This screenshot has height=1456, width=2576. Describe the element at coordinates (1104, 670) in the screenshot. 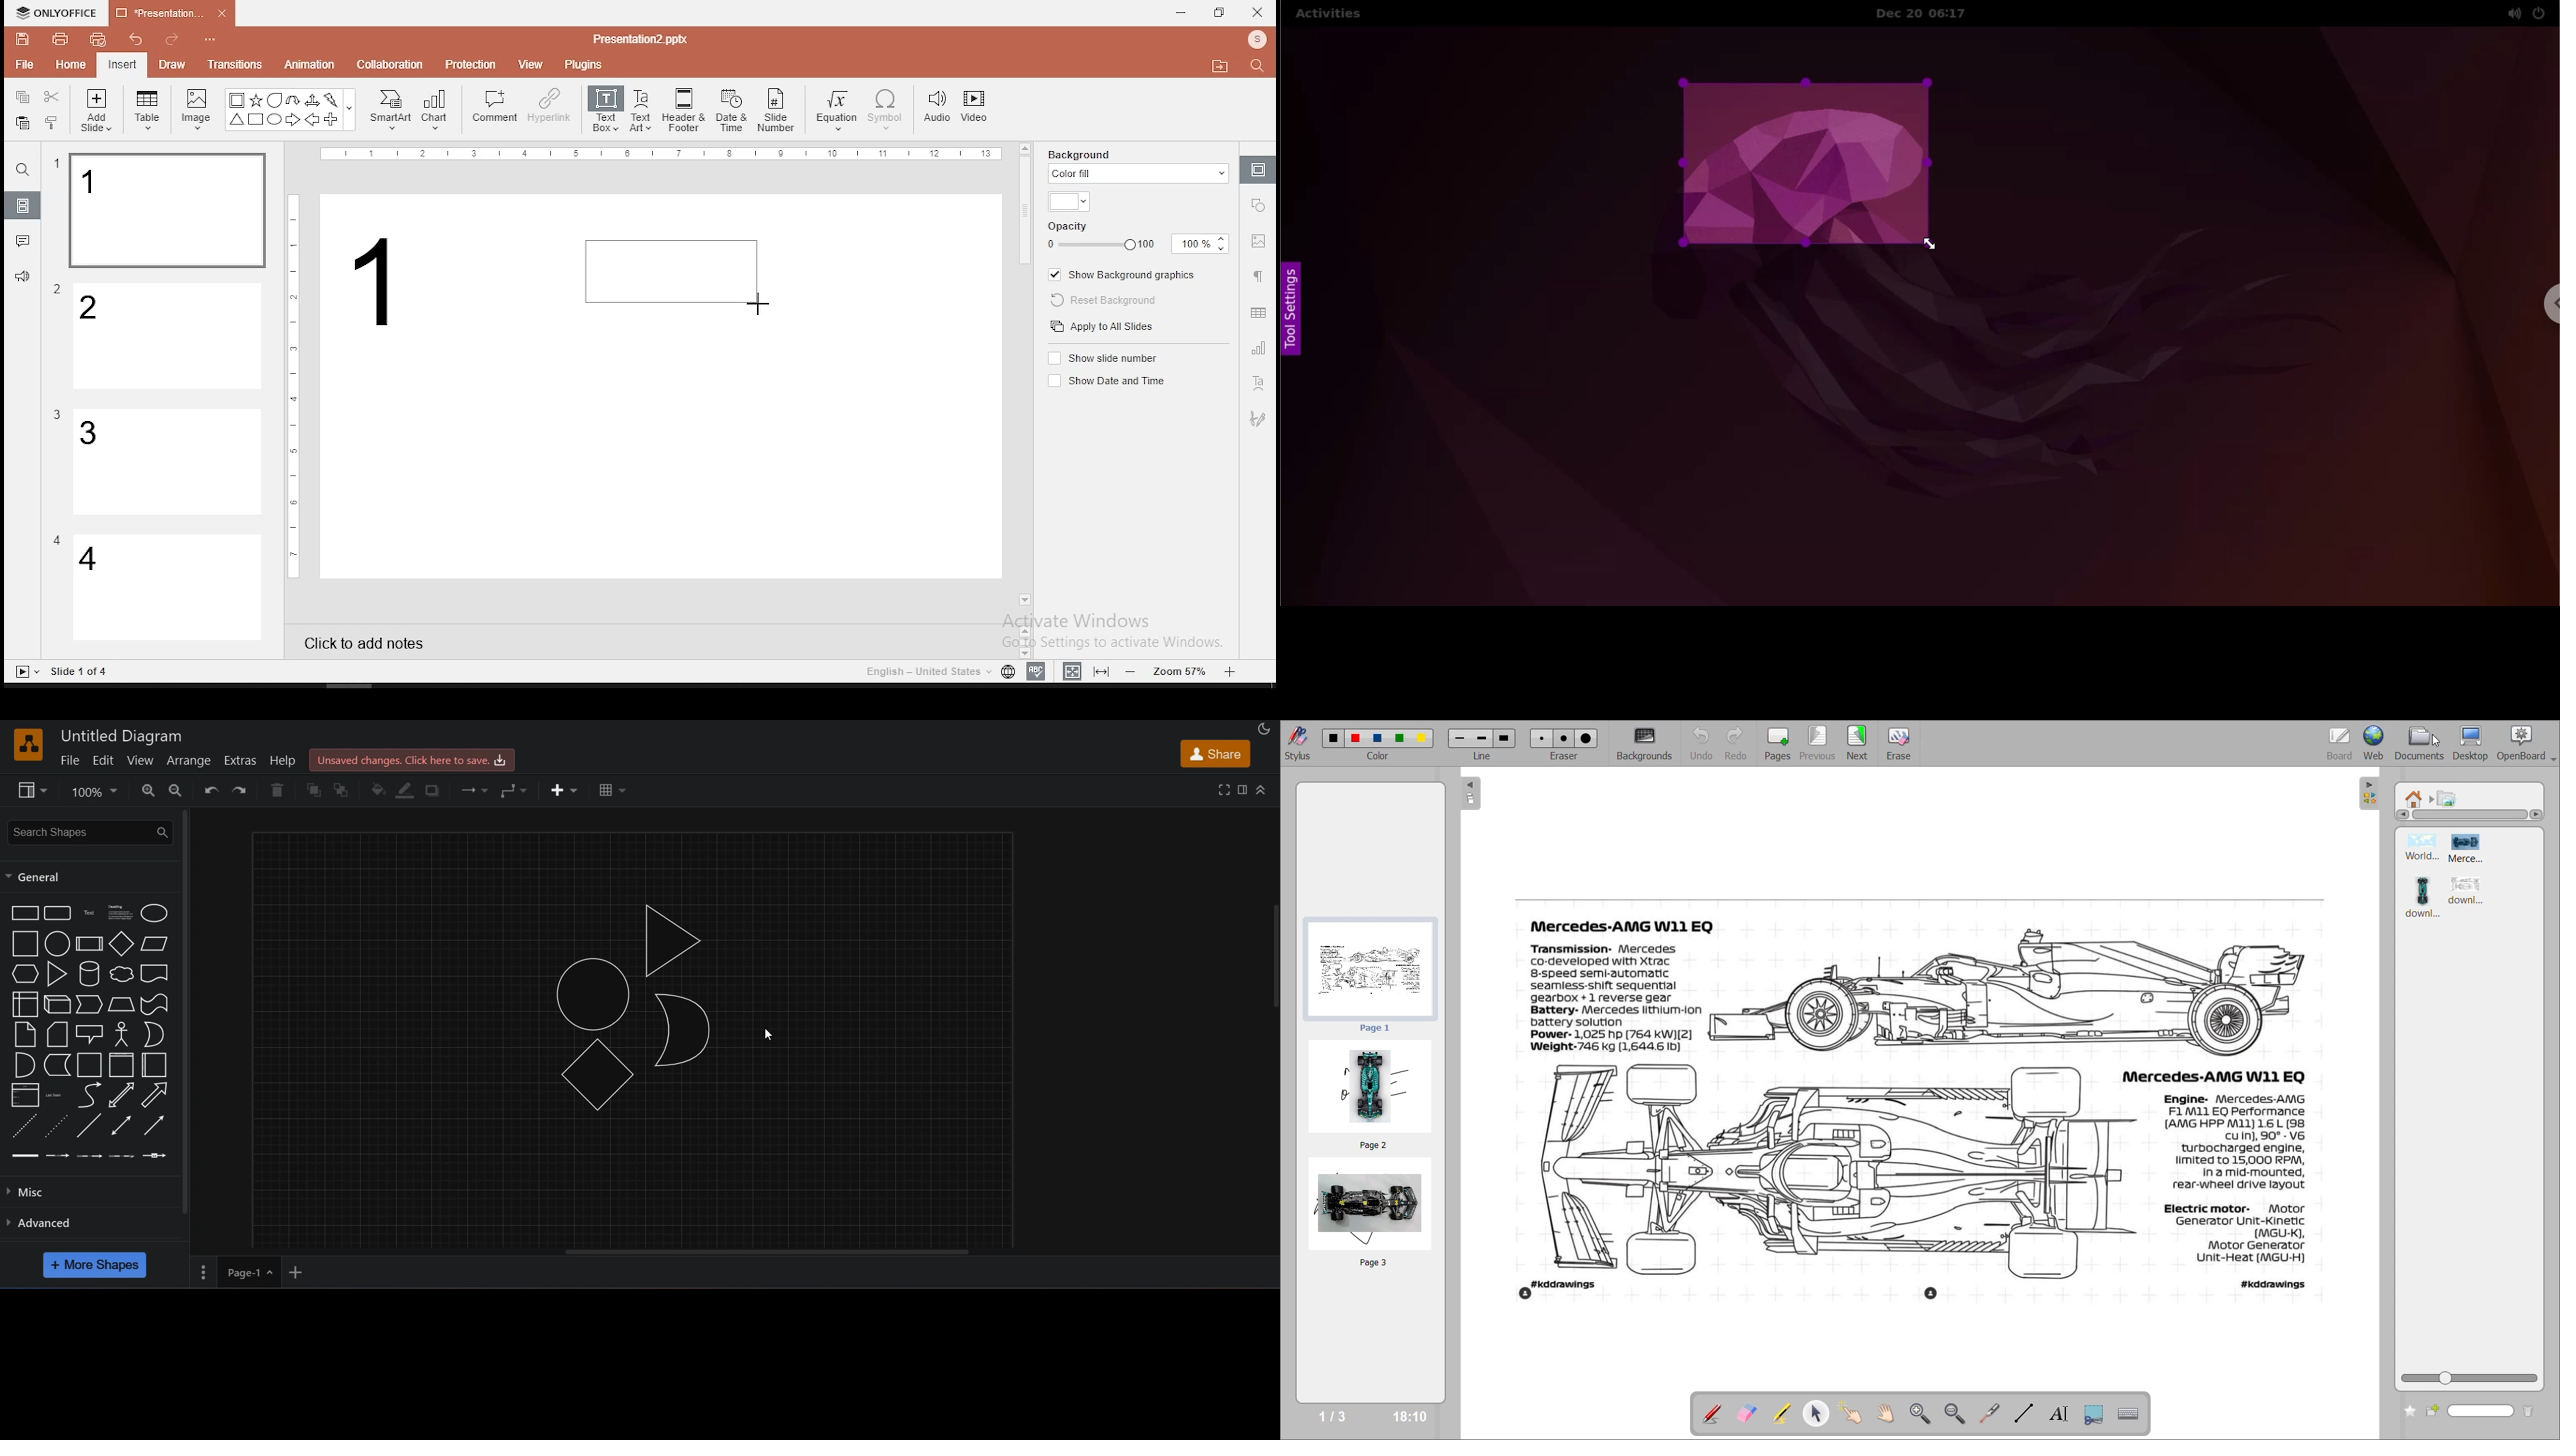

I see `fit to slide` at that location.